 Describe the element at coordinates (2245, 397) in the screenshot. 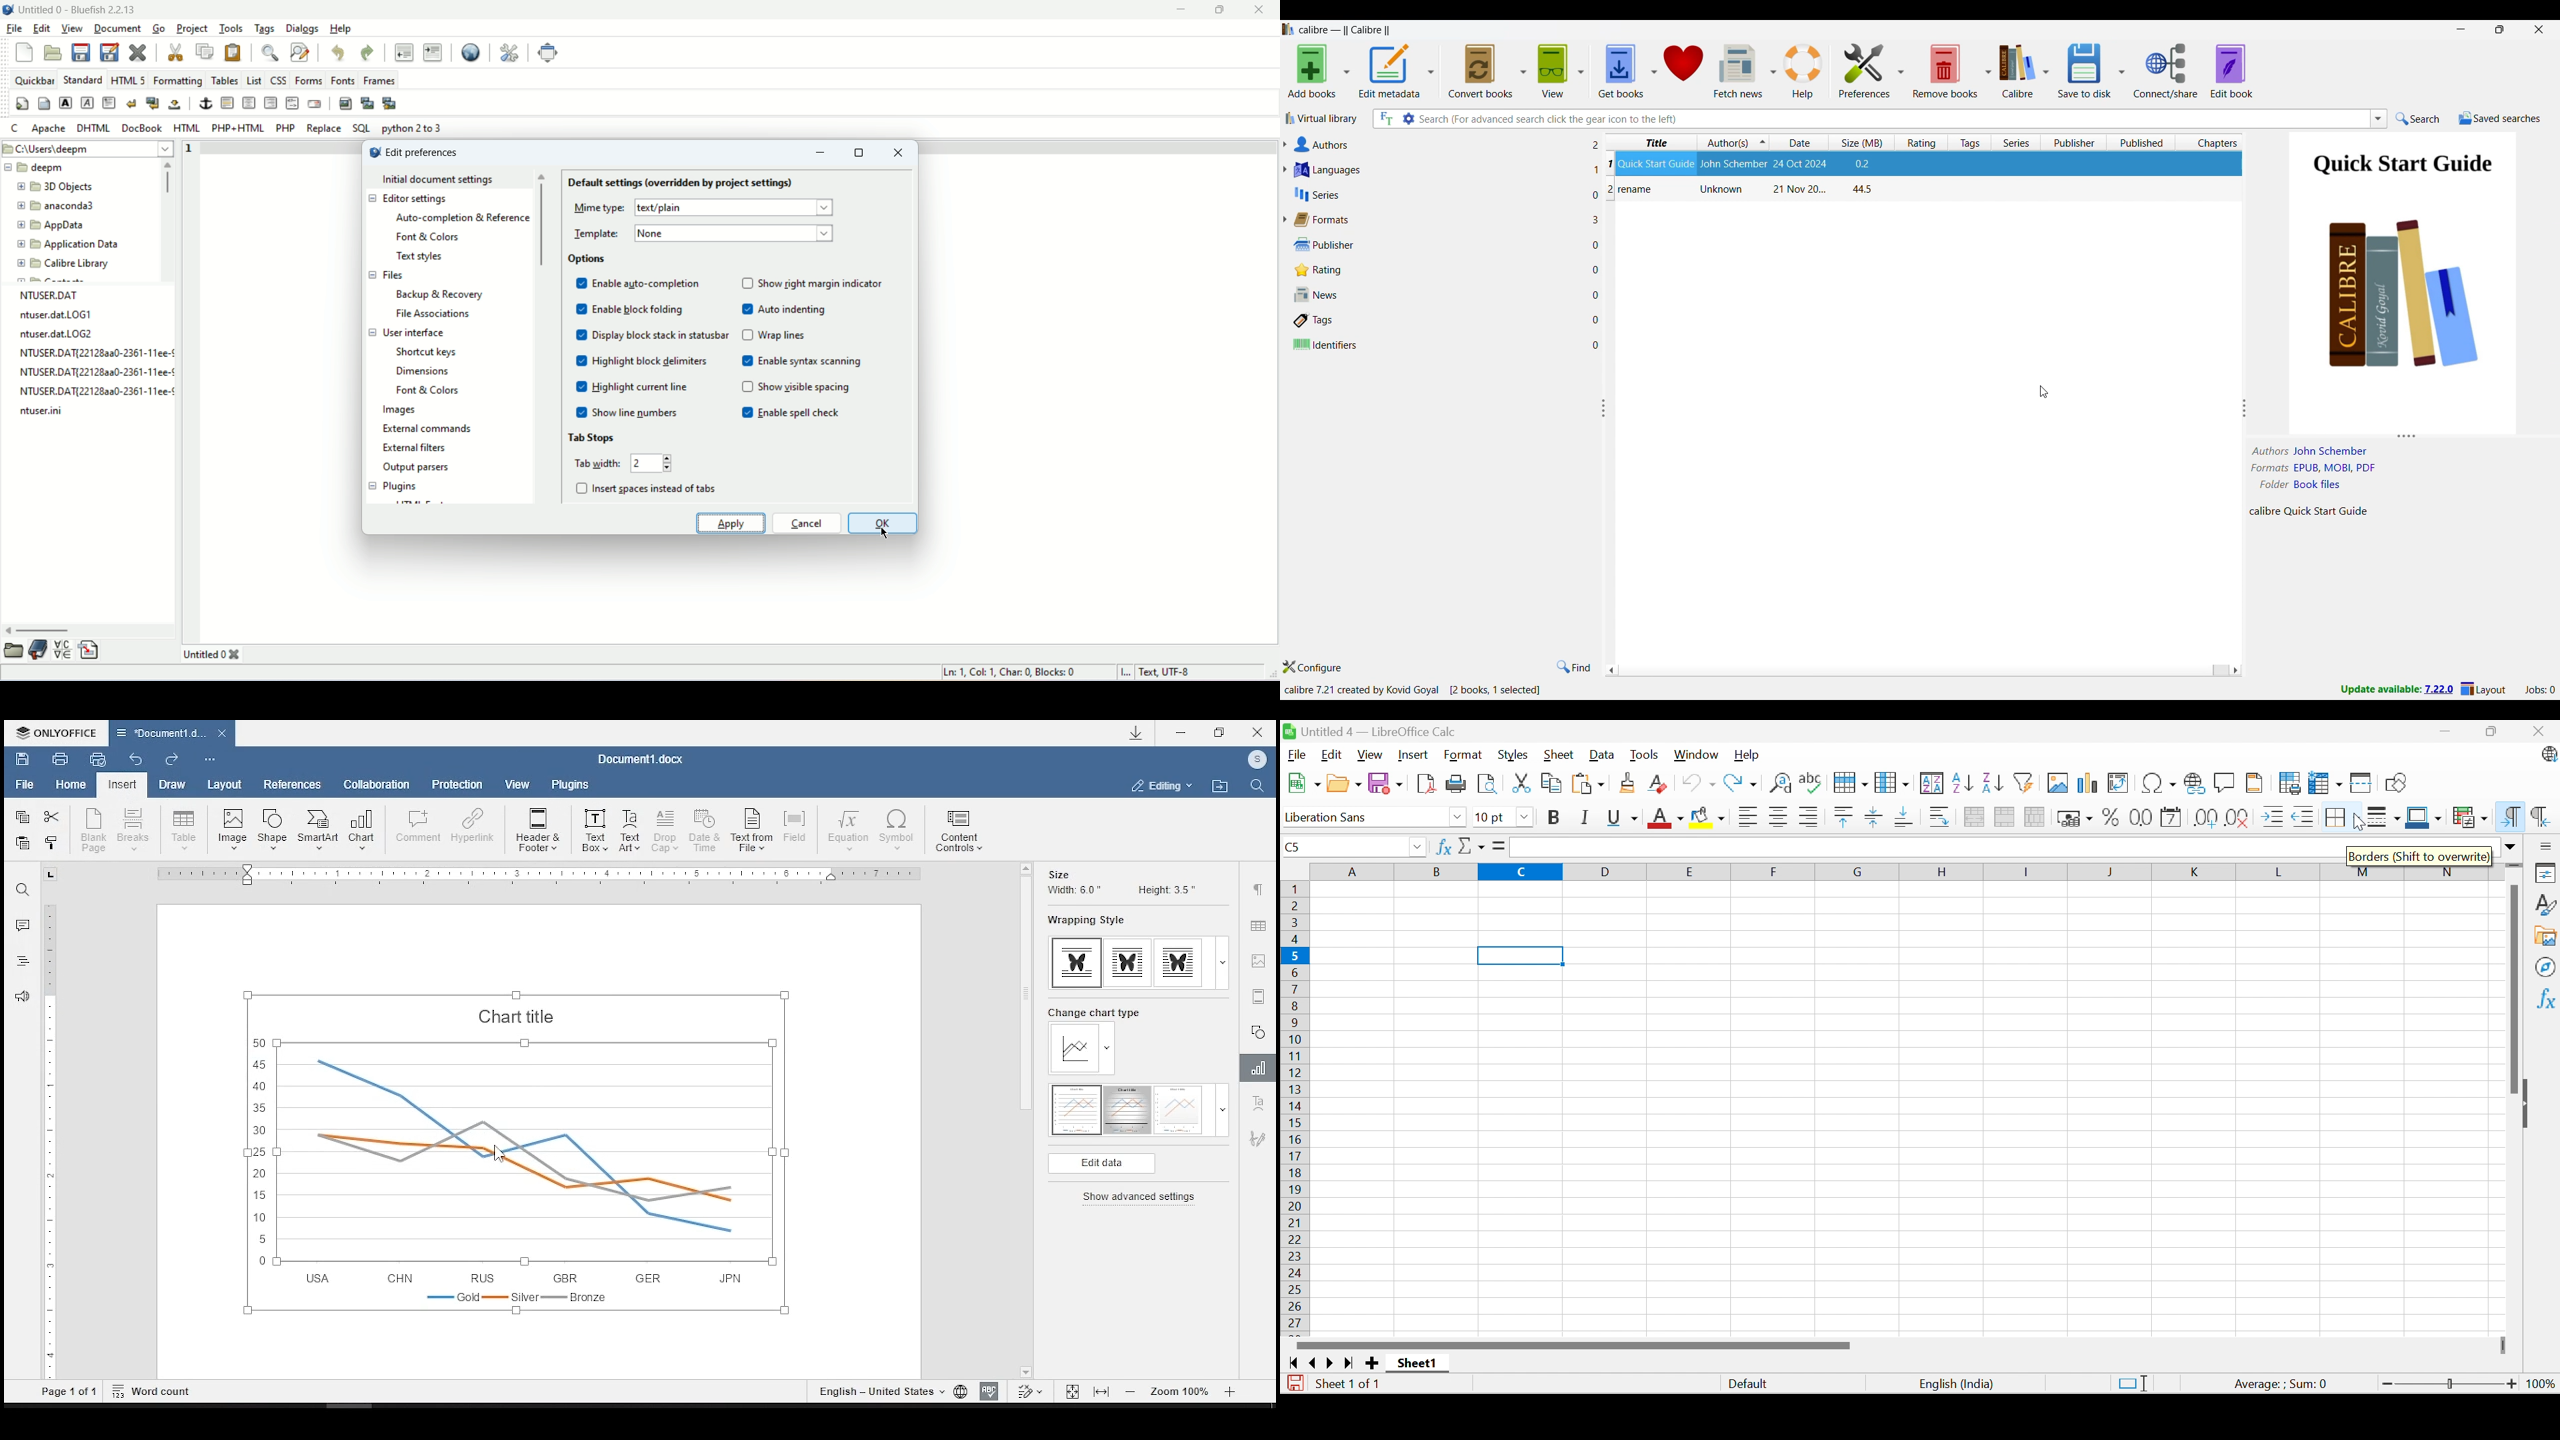

I see `Change width of panels attahed to this line` at that location.